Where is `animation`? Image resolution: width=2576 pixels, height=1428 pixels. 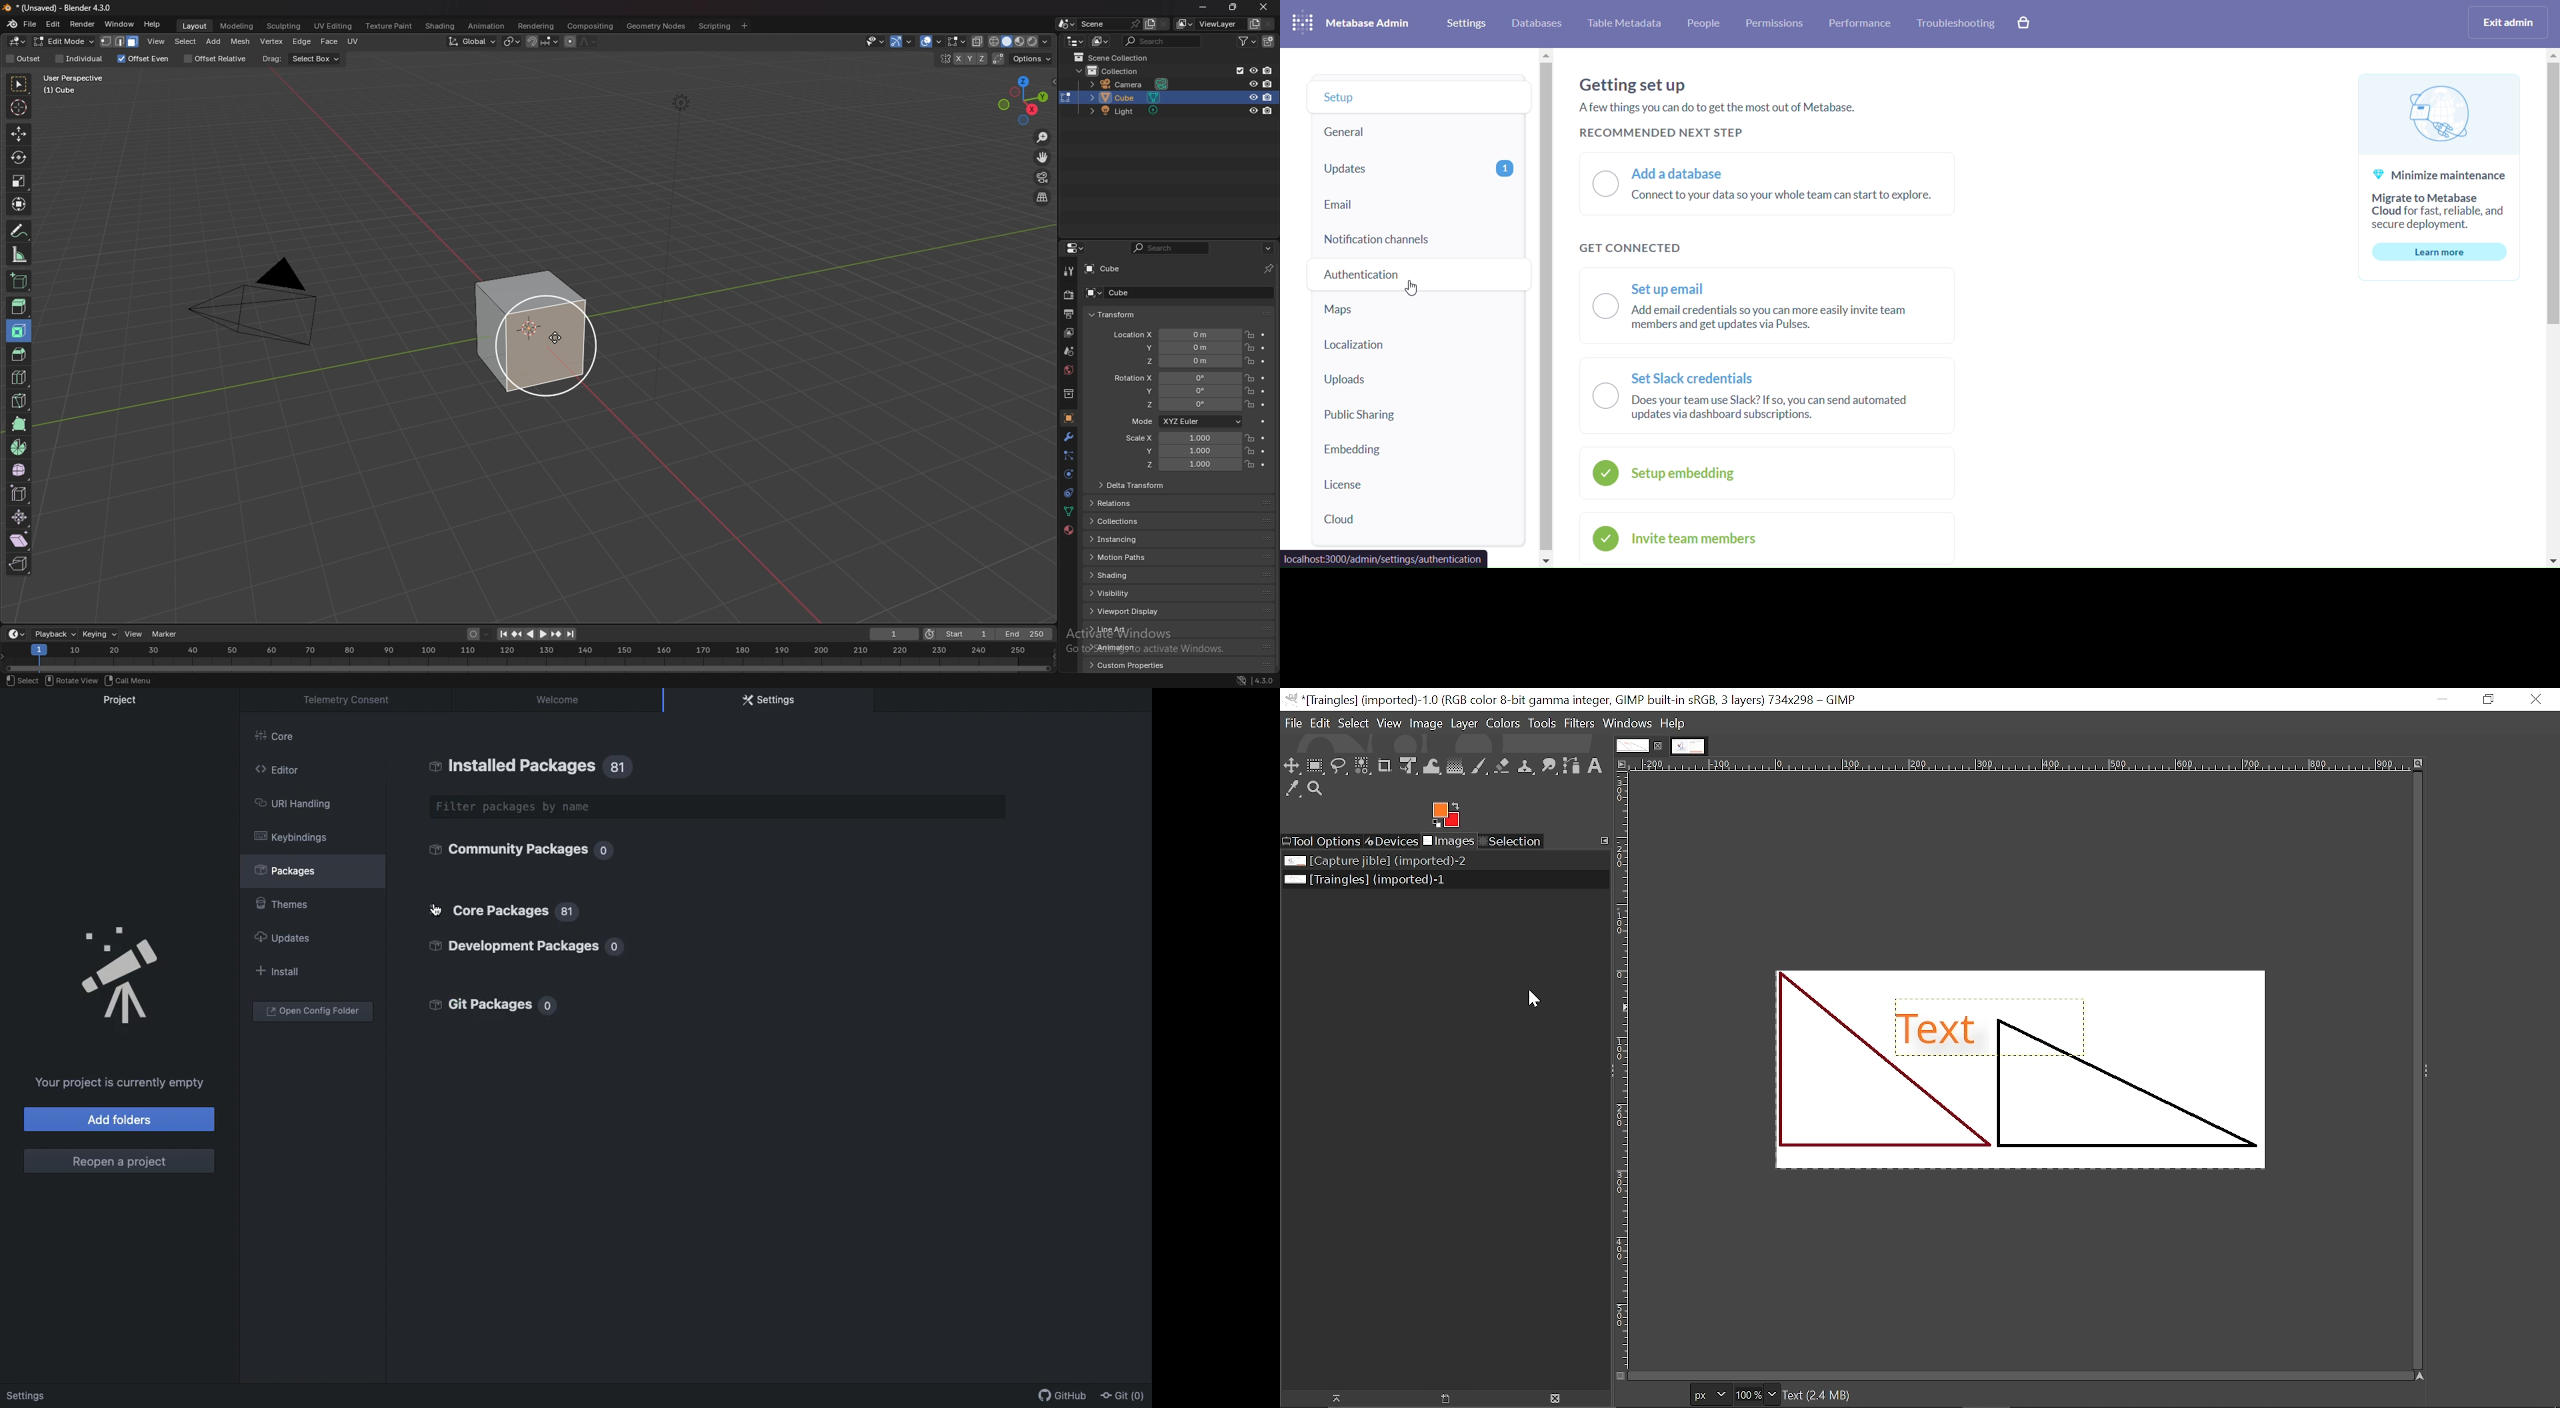 animation is located at coordinates (1127, 647).